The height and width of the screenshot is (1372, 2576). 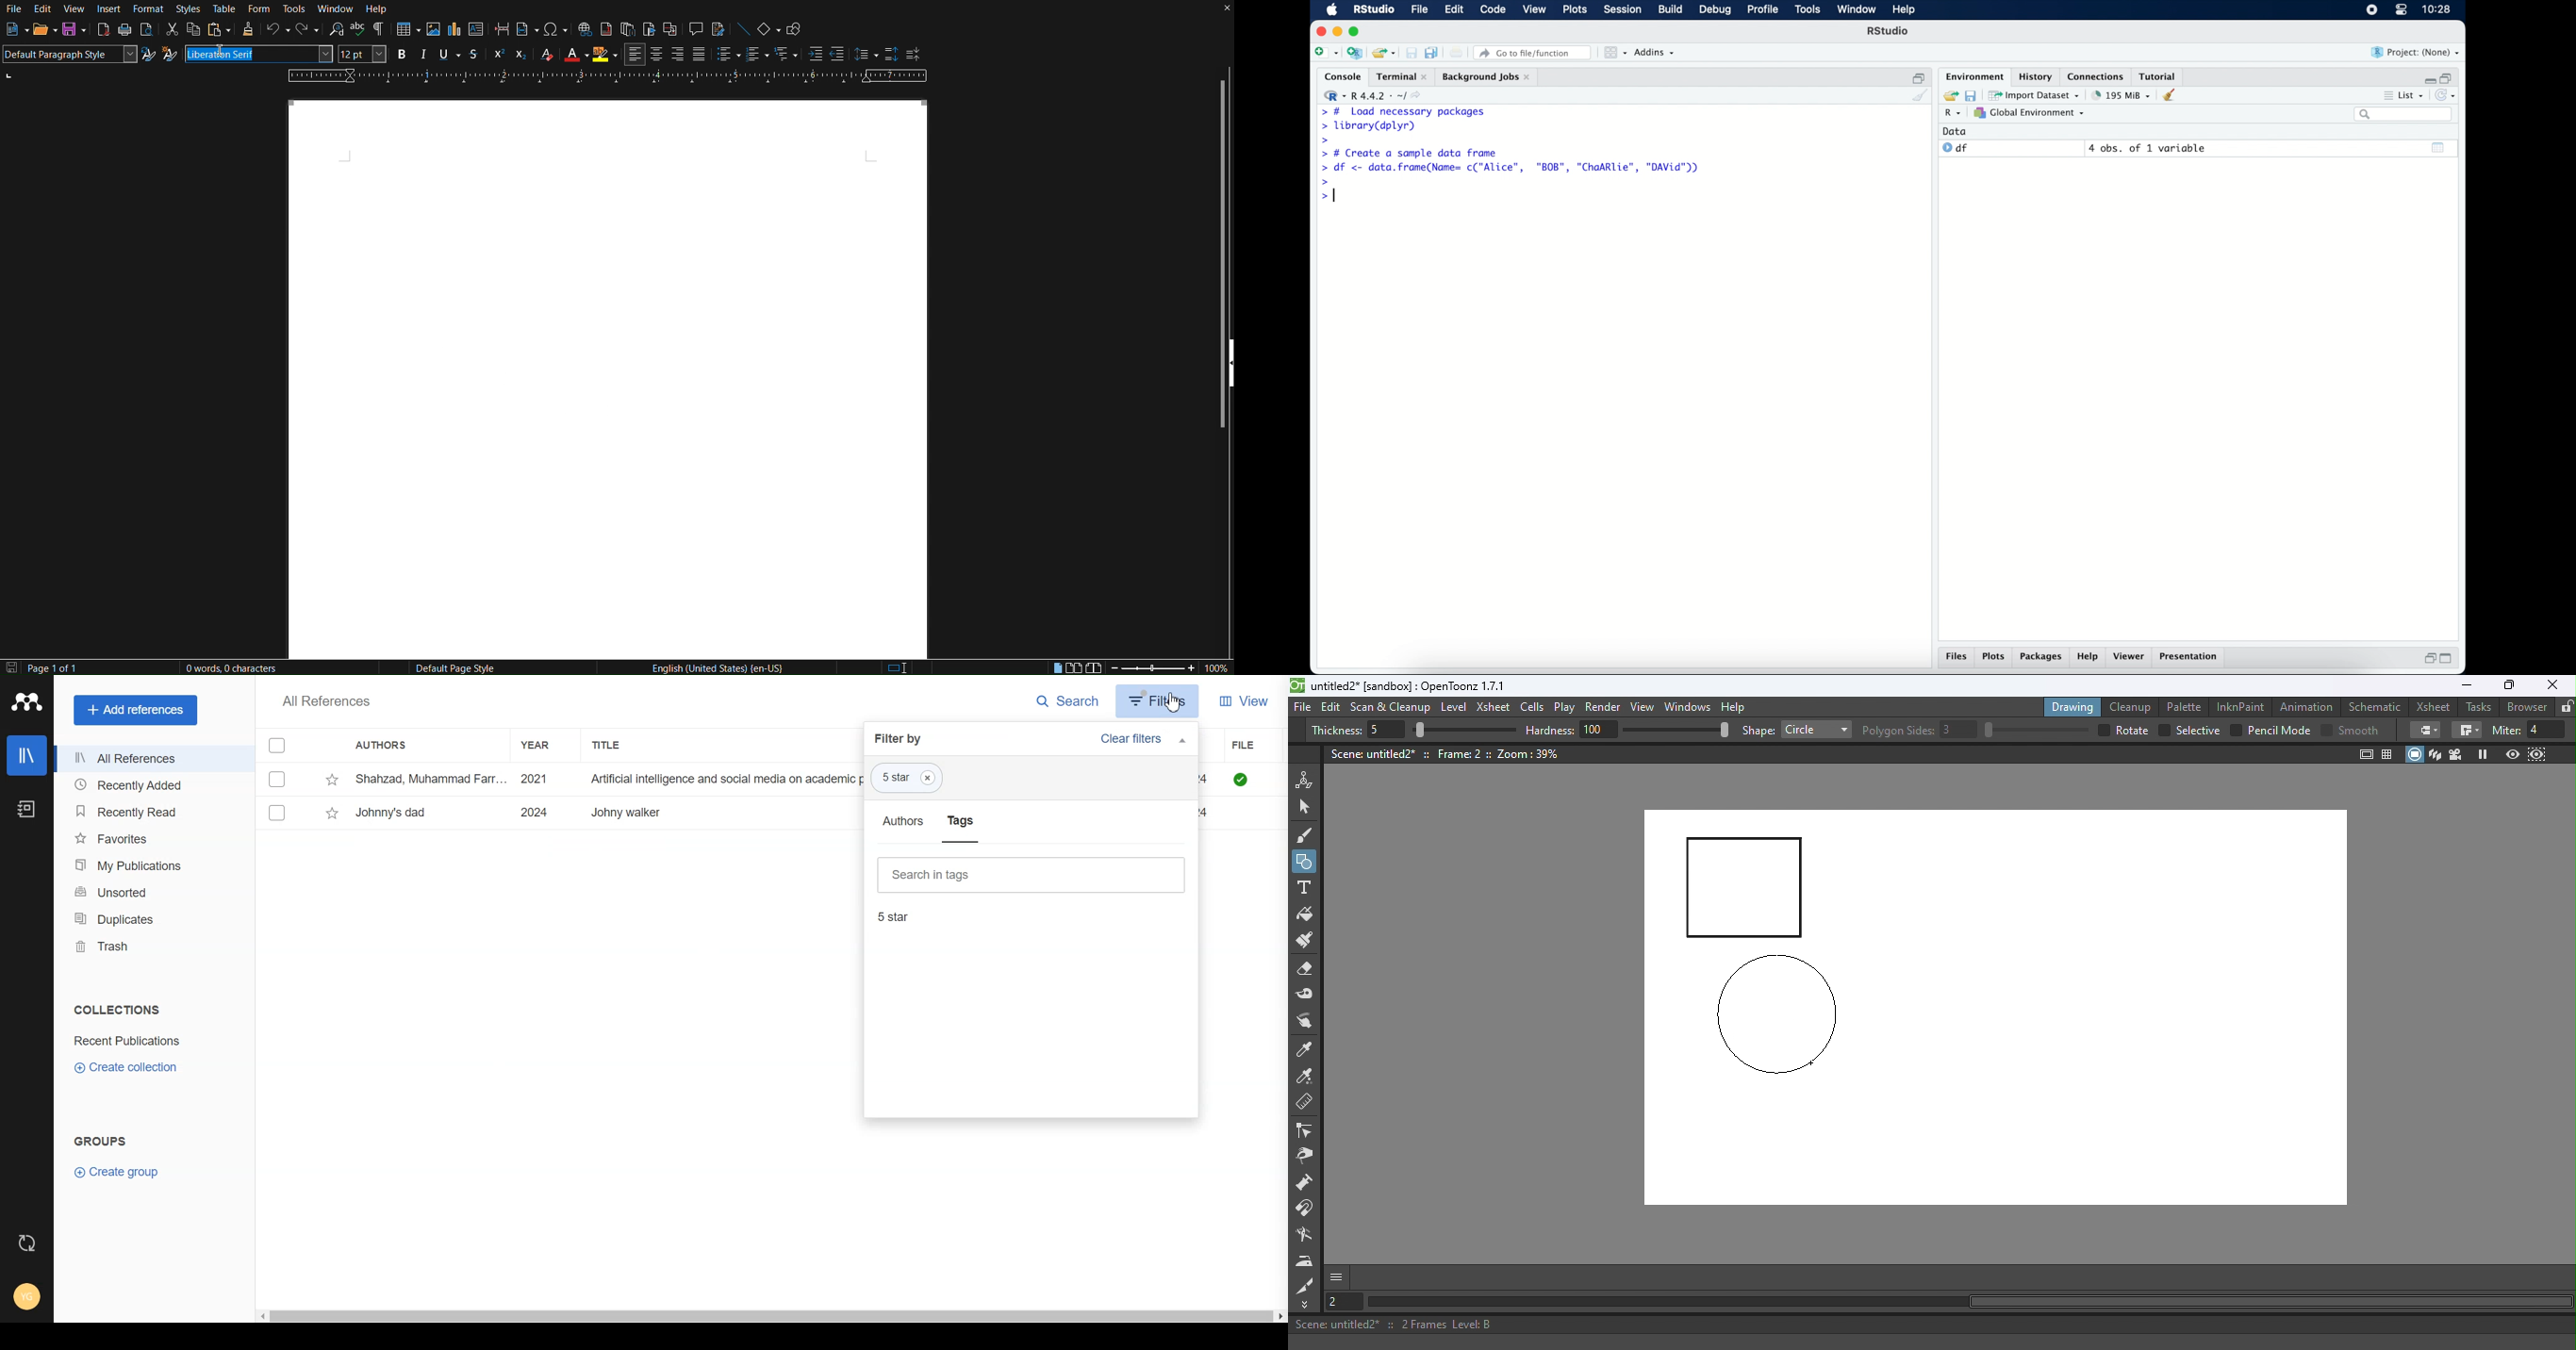 What do you see at coordinates (1533, 53) in the screenshot?
I see `go to file/function` at bounding box center [1533, 53].